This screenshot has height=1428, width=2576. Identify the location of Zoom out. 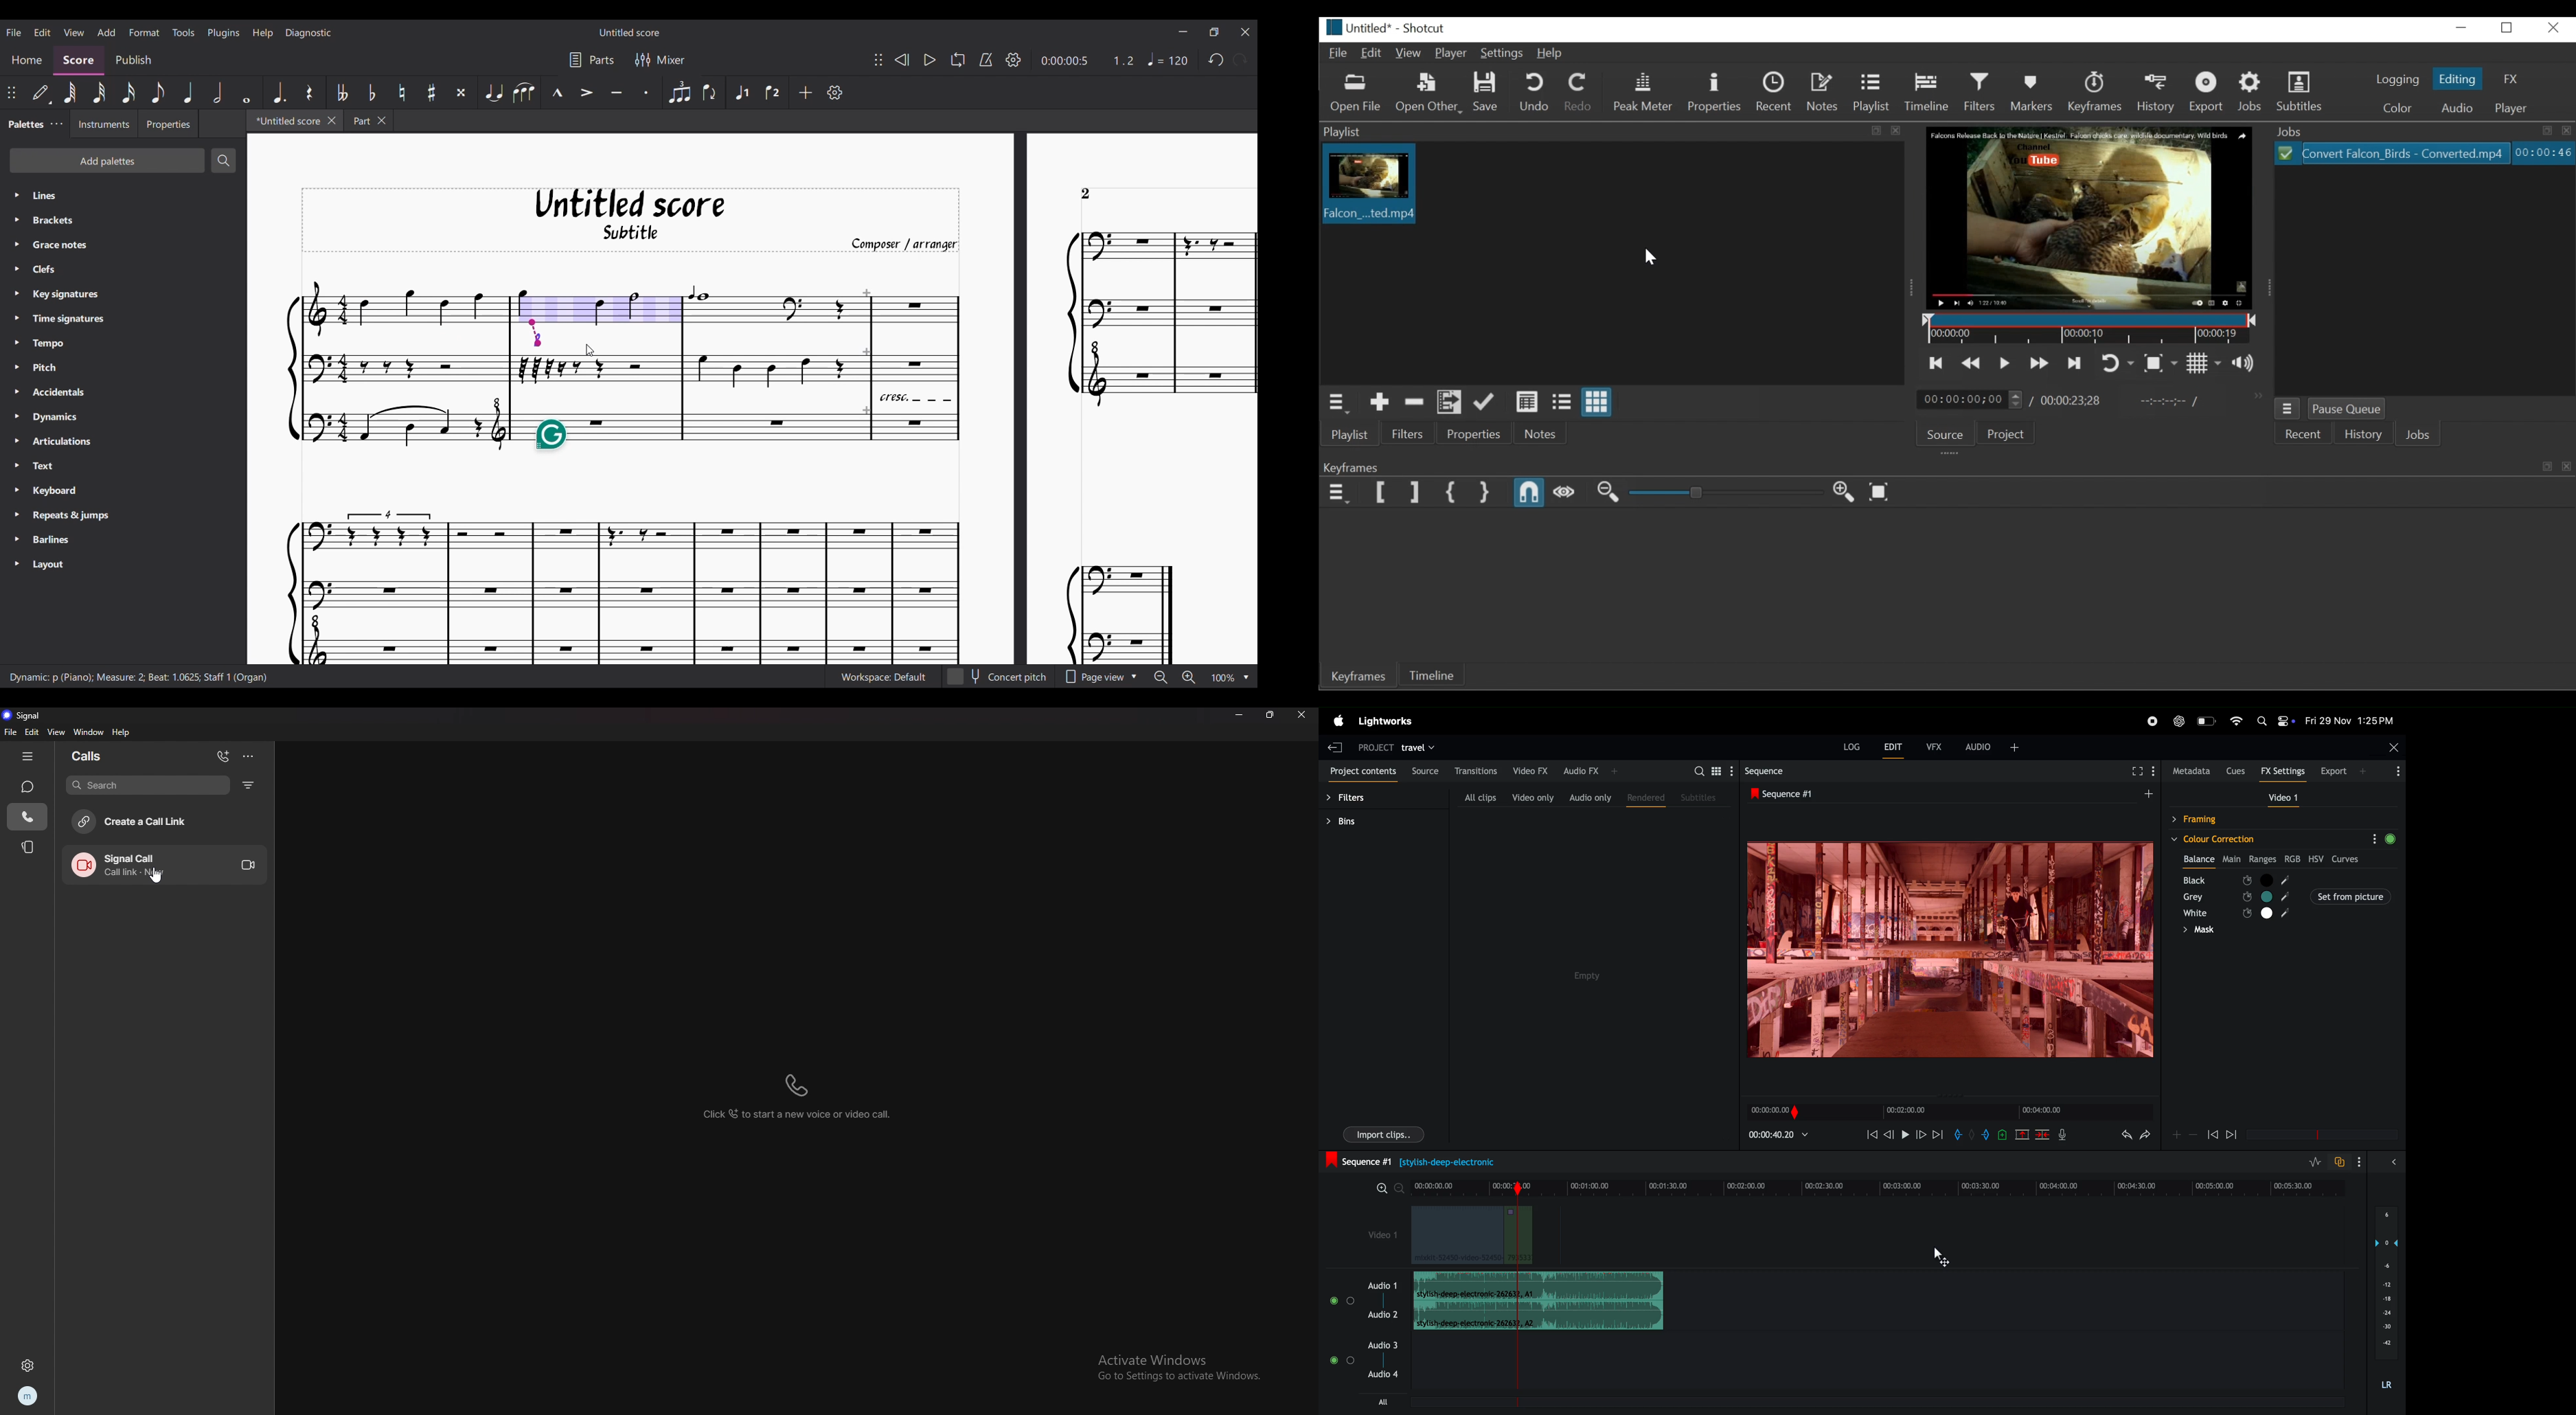
(1161, 678).